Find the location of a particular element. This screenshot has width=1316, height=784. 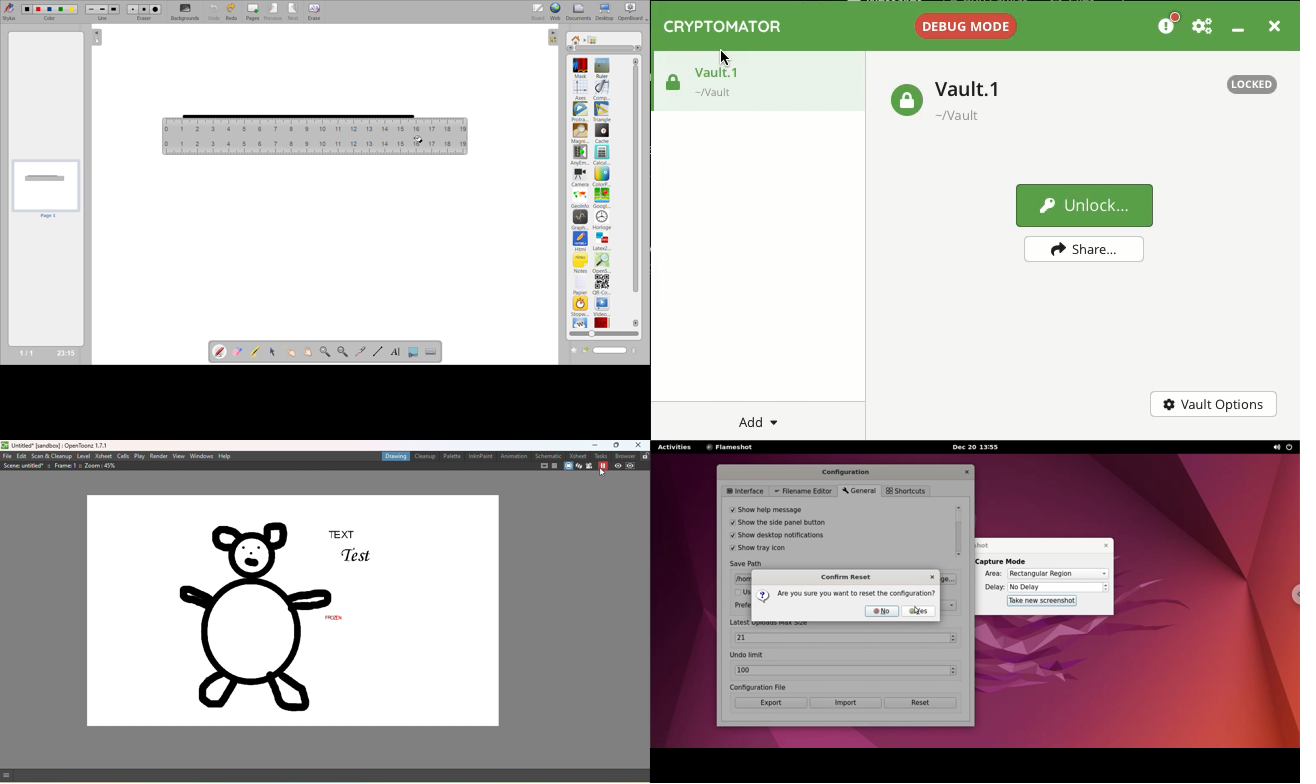

power options is located at coordinates (1289, 447).